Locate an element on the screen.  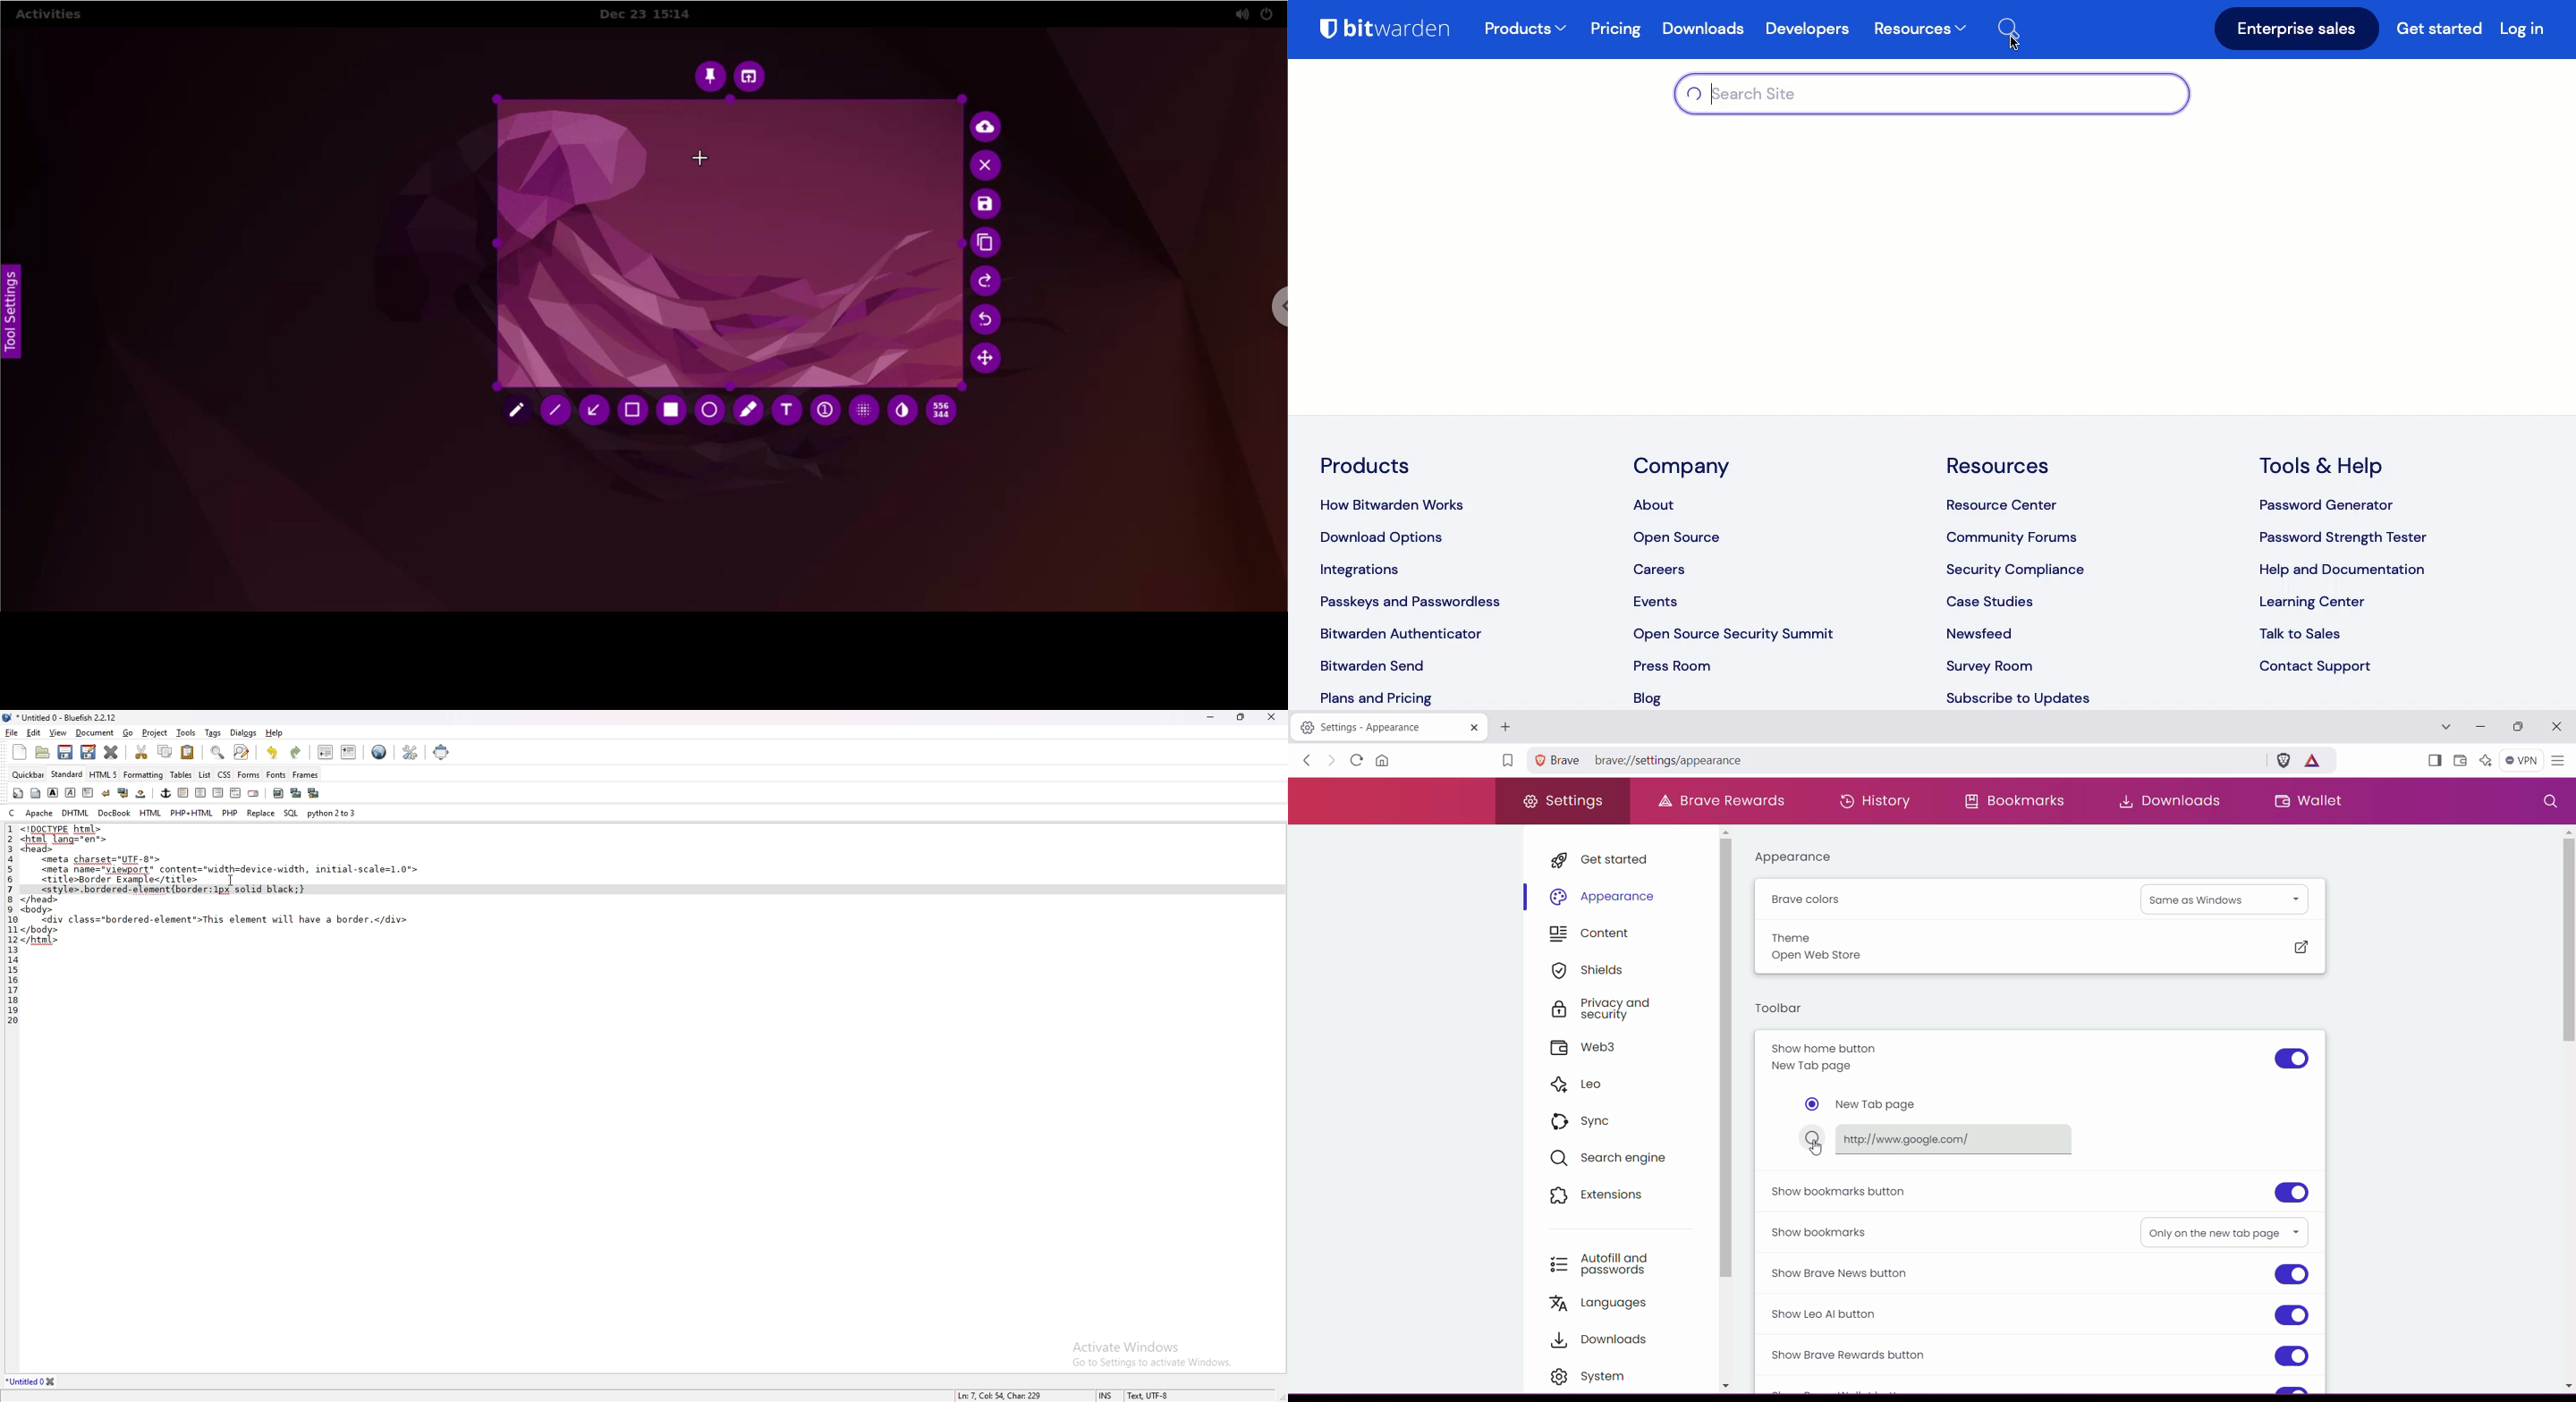
break and clear is located at coordinates (123, 793).